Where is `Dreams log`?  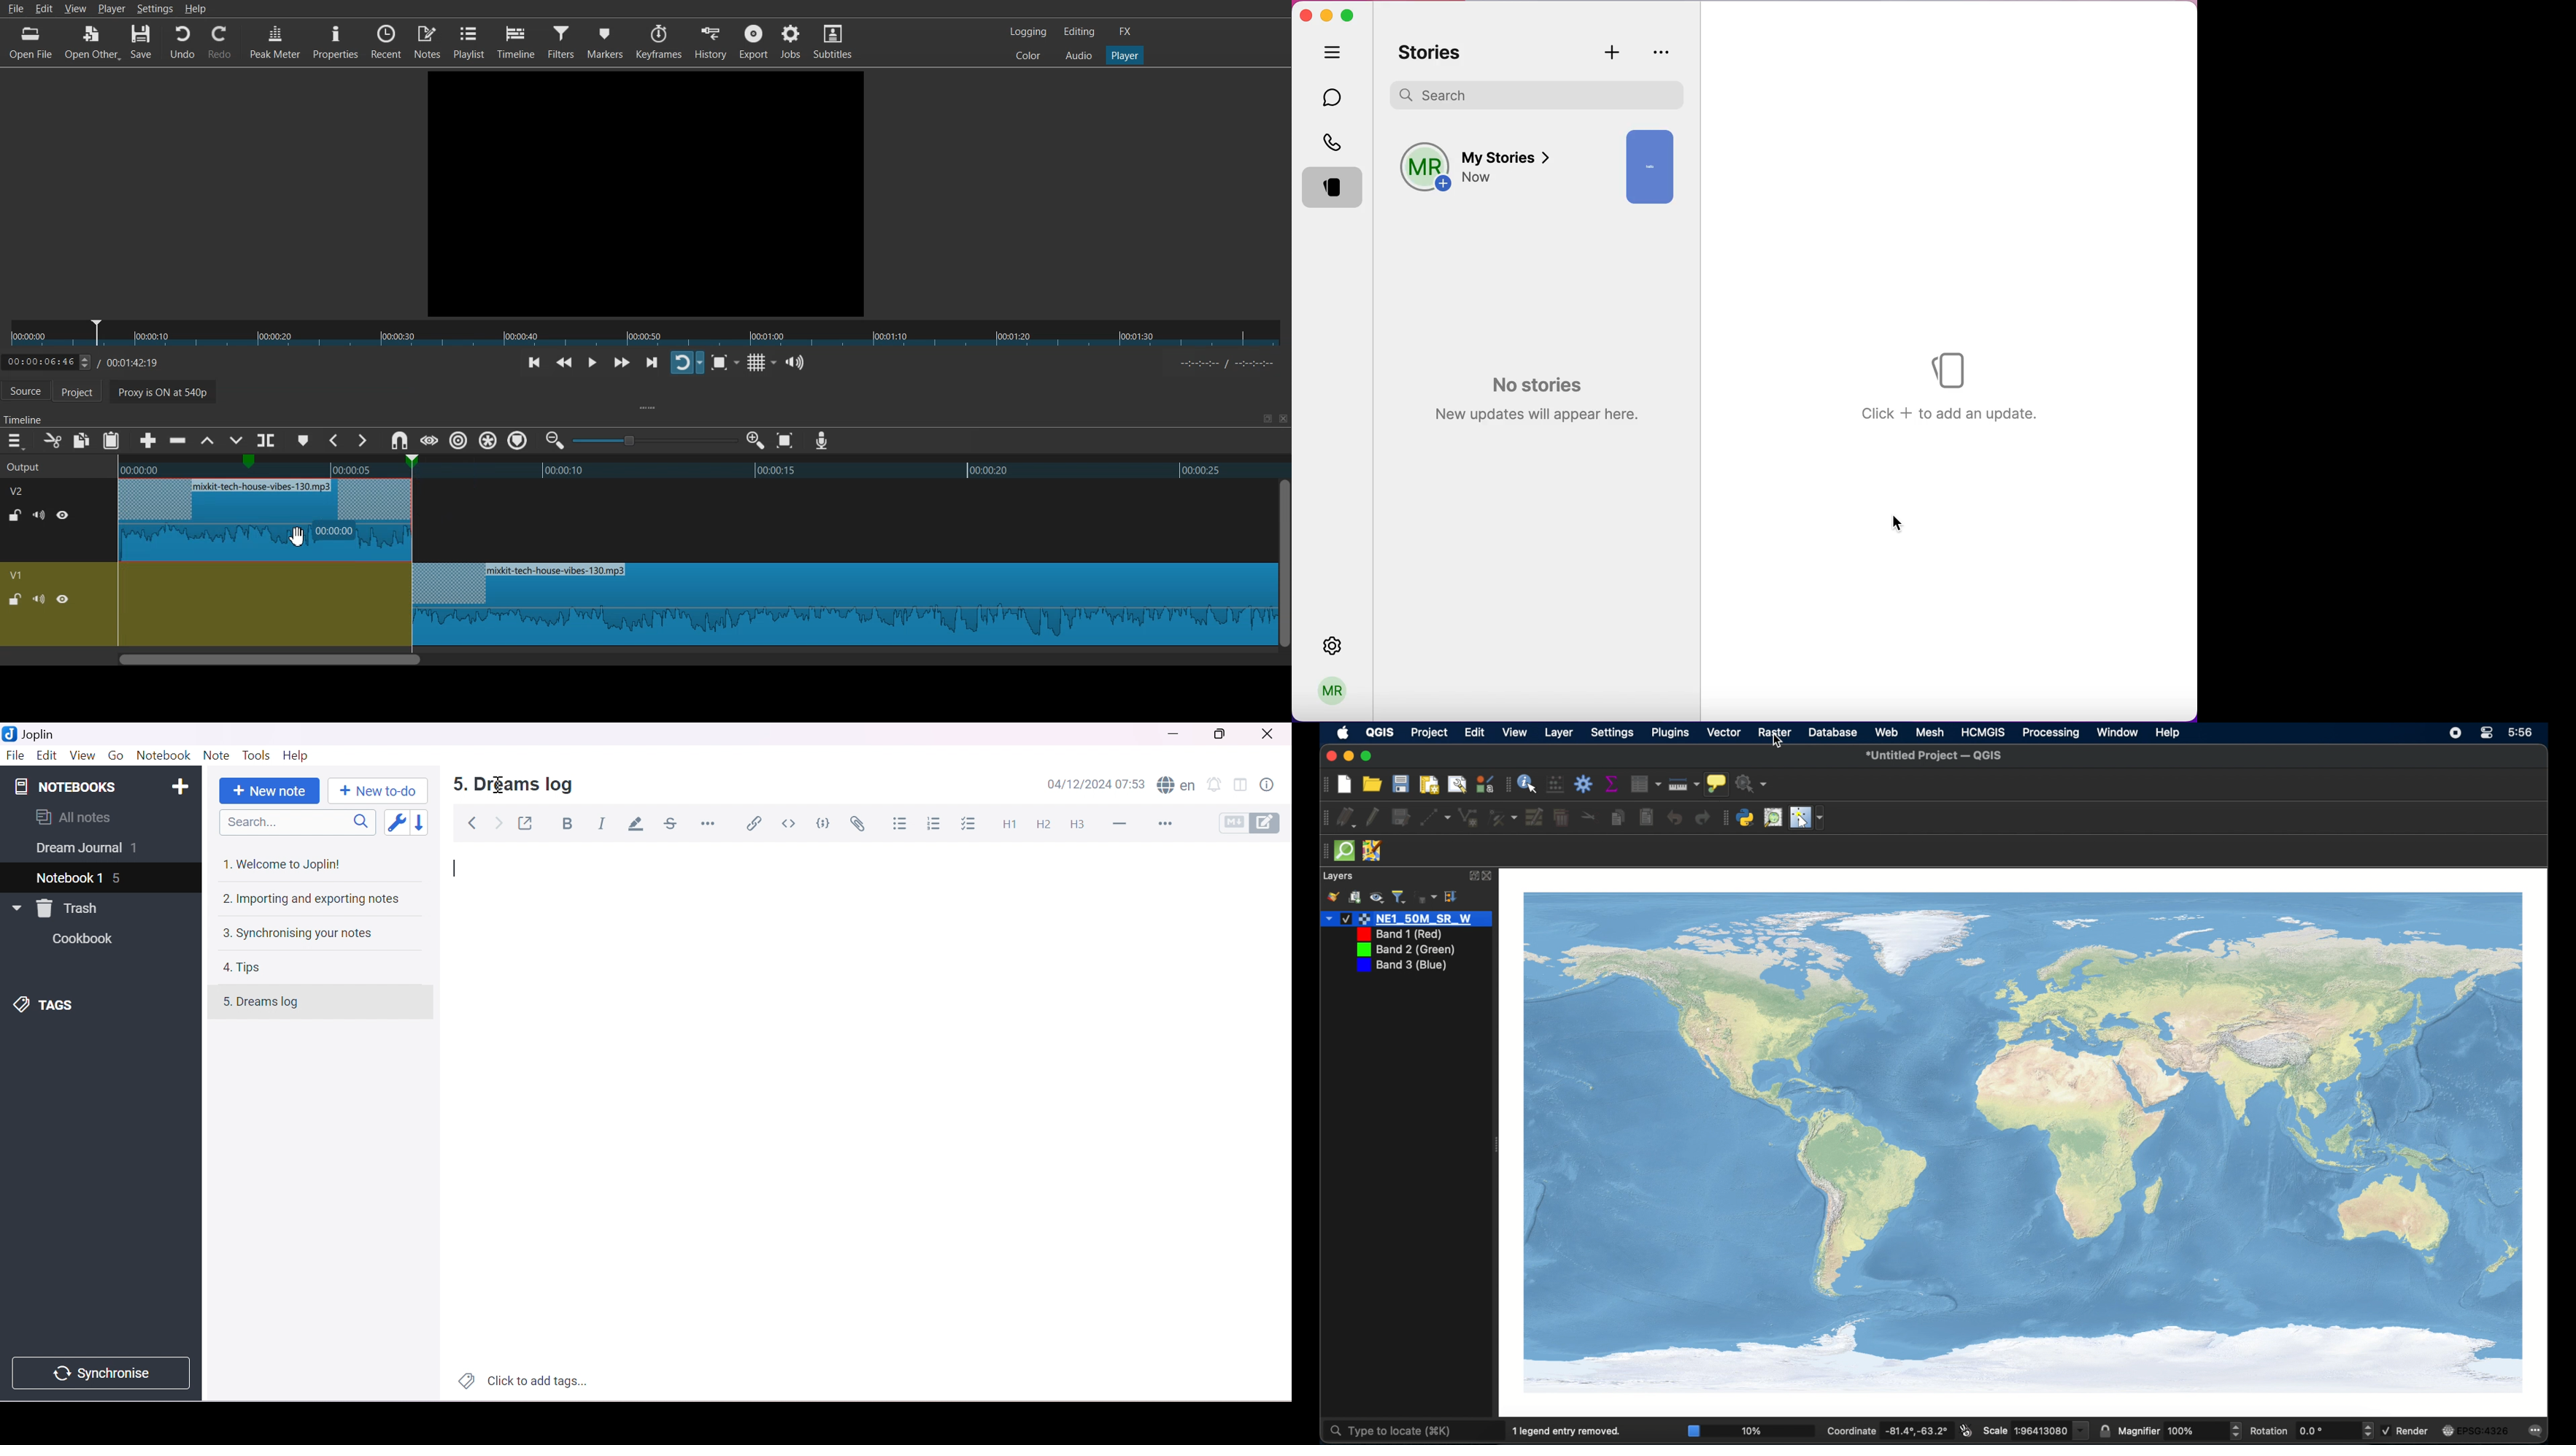 Dreams log is located at coordinates (526, 785).